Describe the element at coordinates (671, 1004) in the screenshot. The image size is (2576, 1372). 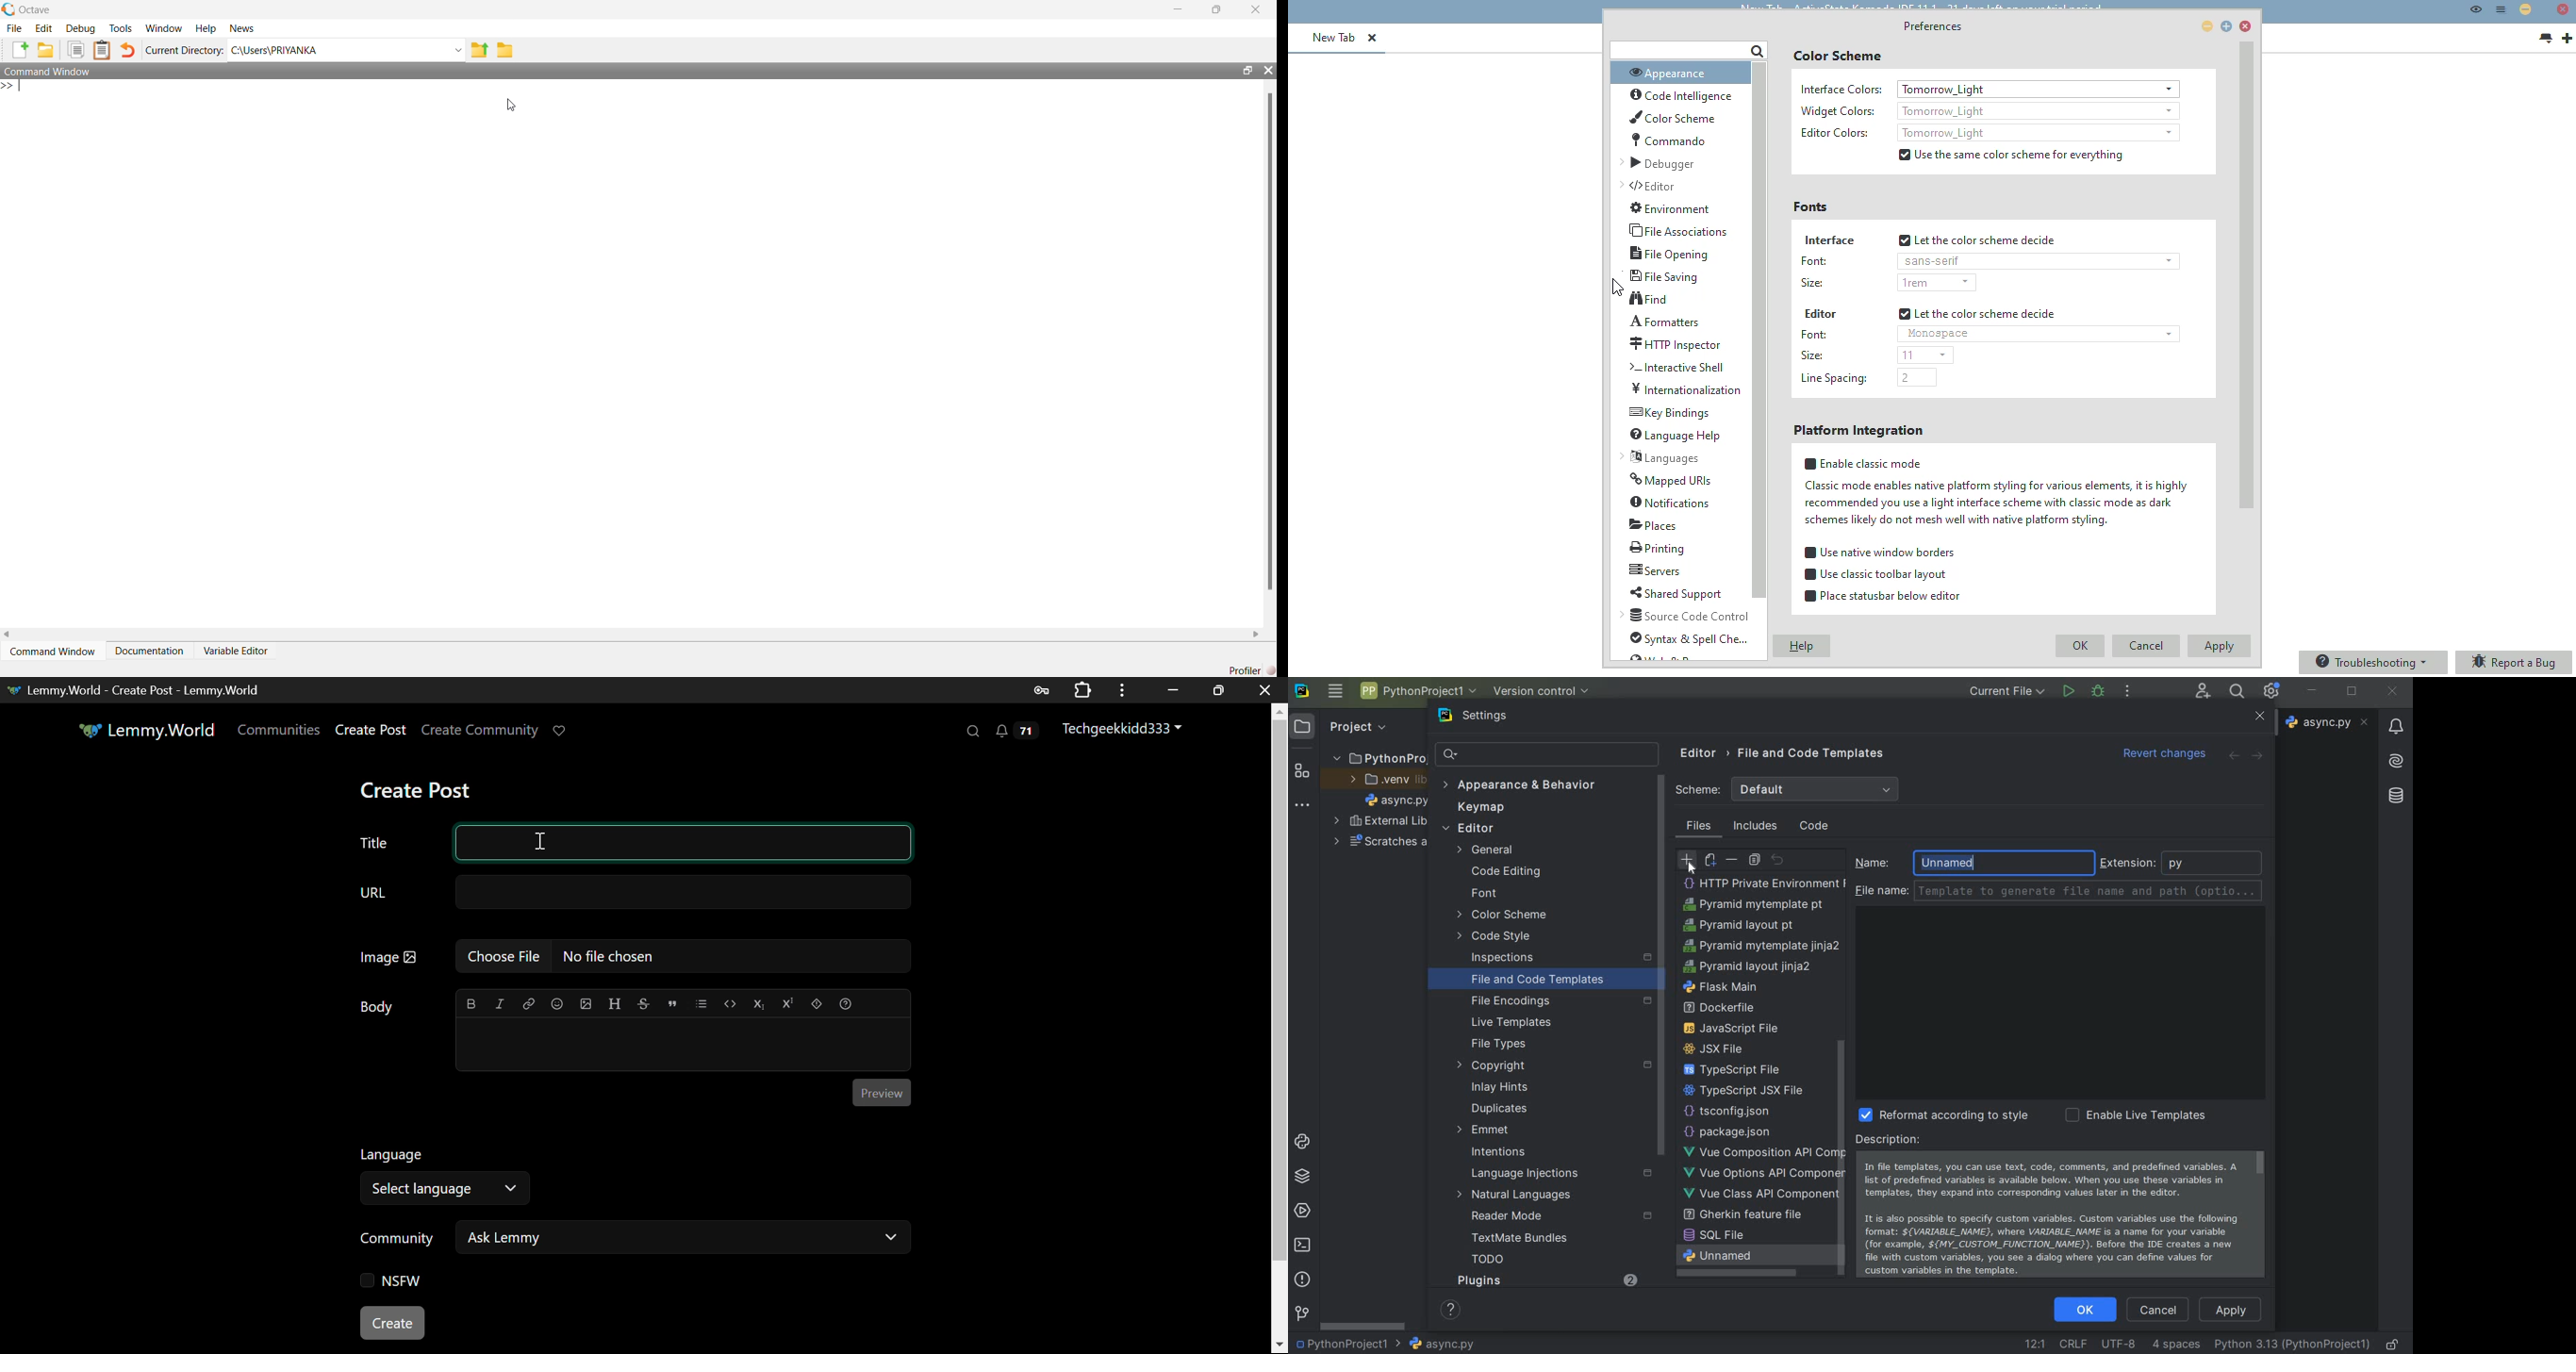
I see `Quote` at that location.